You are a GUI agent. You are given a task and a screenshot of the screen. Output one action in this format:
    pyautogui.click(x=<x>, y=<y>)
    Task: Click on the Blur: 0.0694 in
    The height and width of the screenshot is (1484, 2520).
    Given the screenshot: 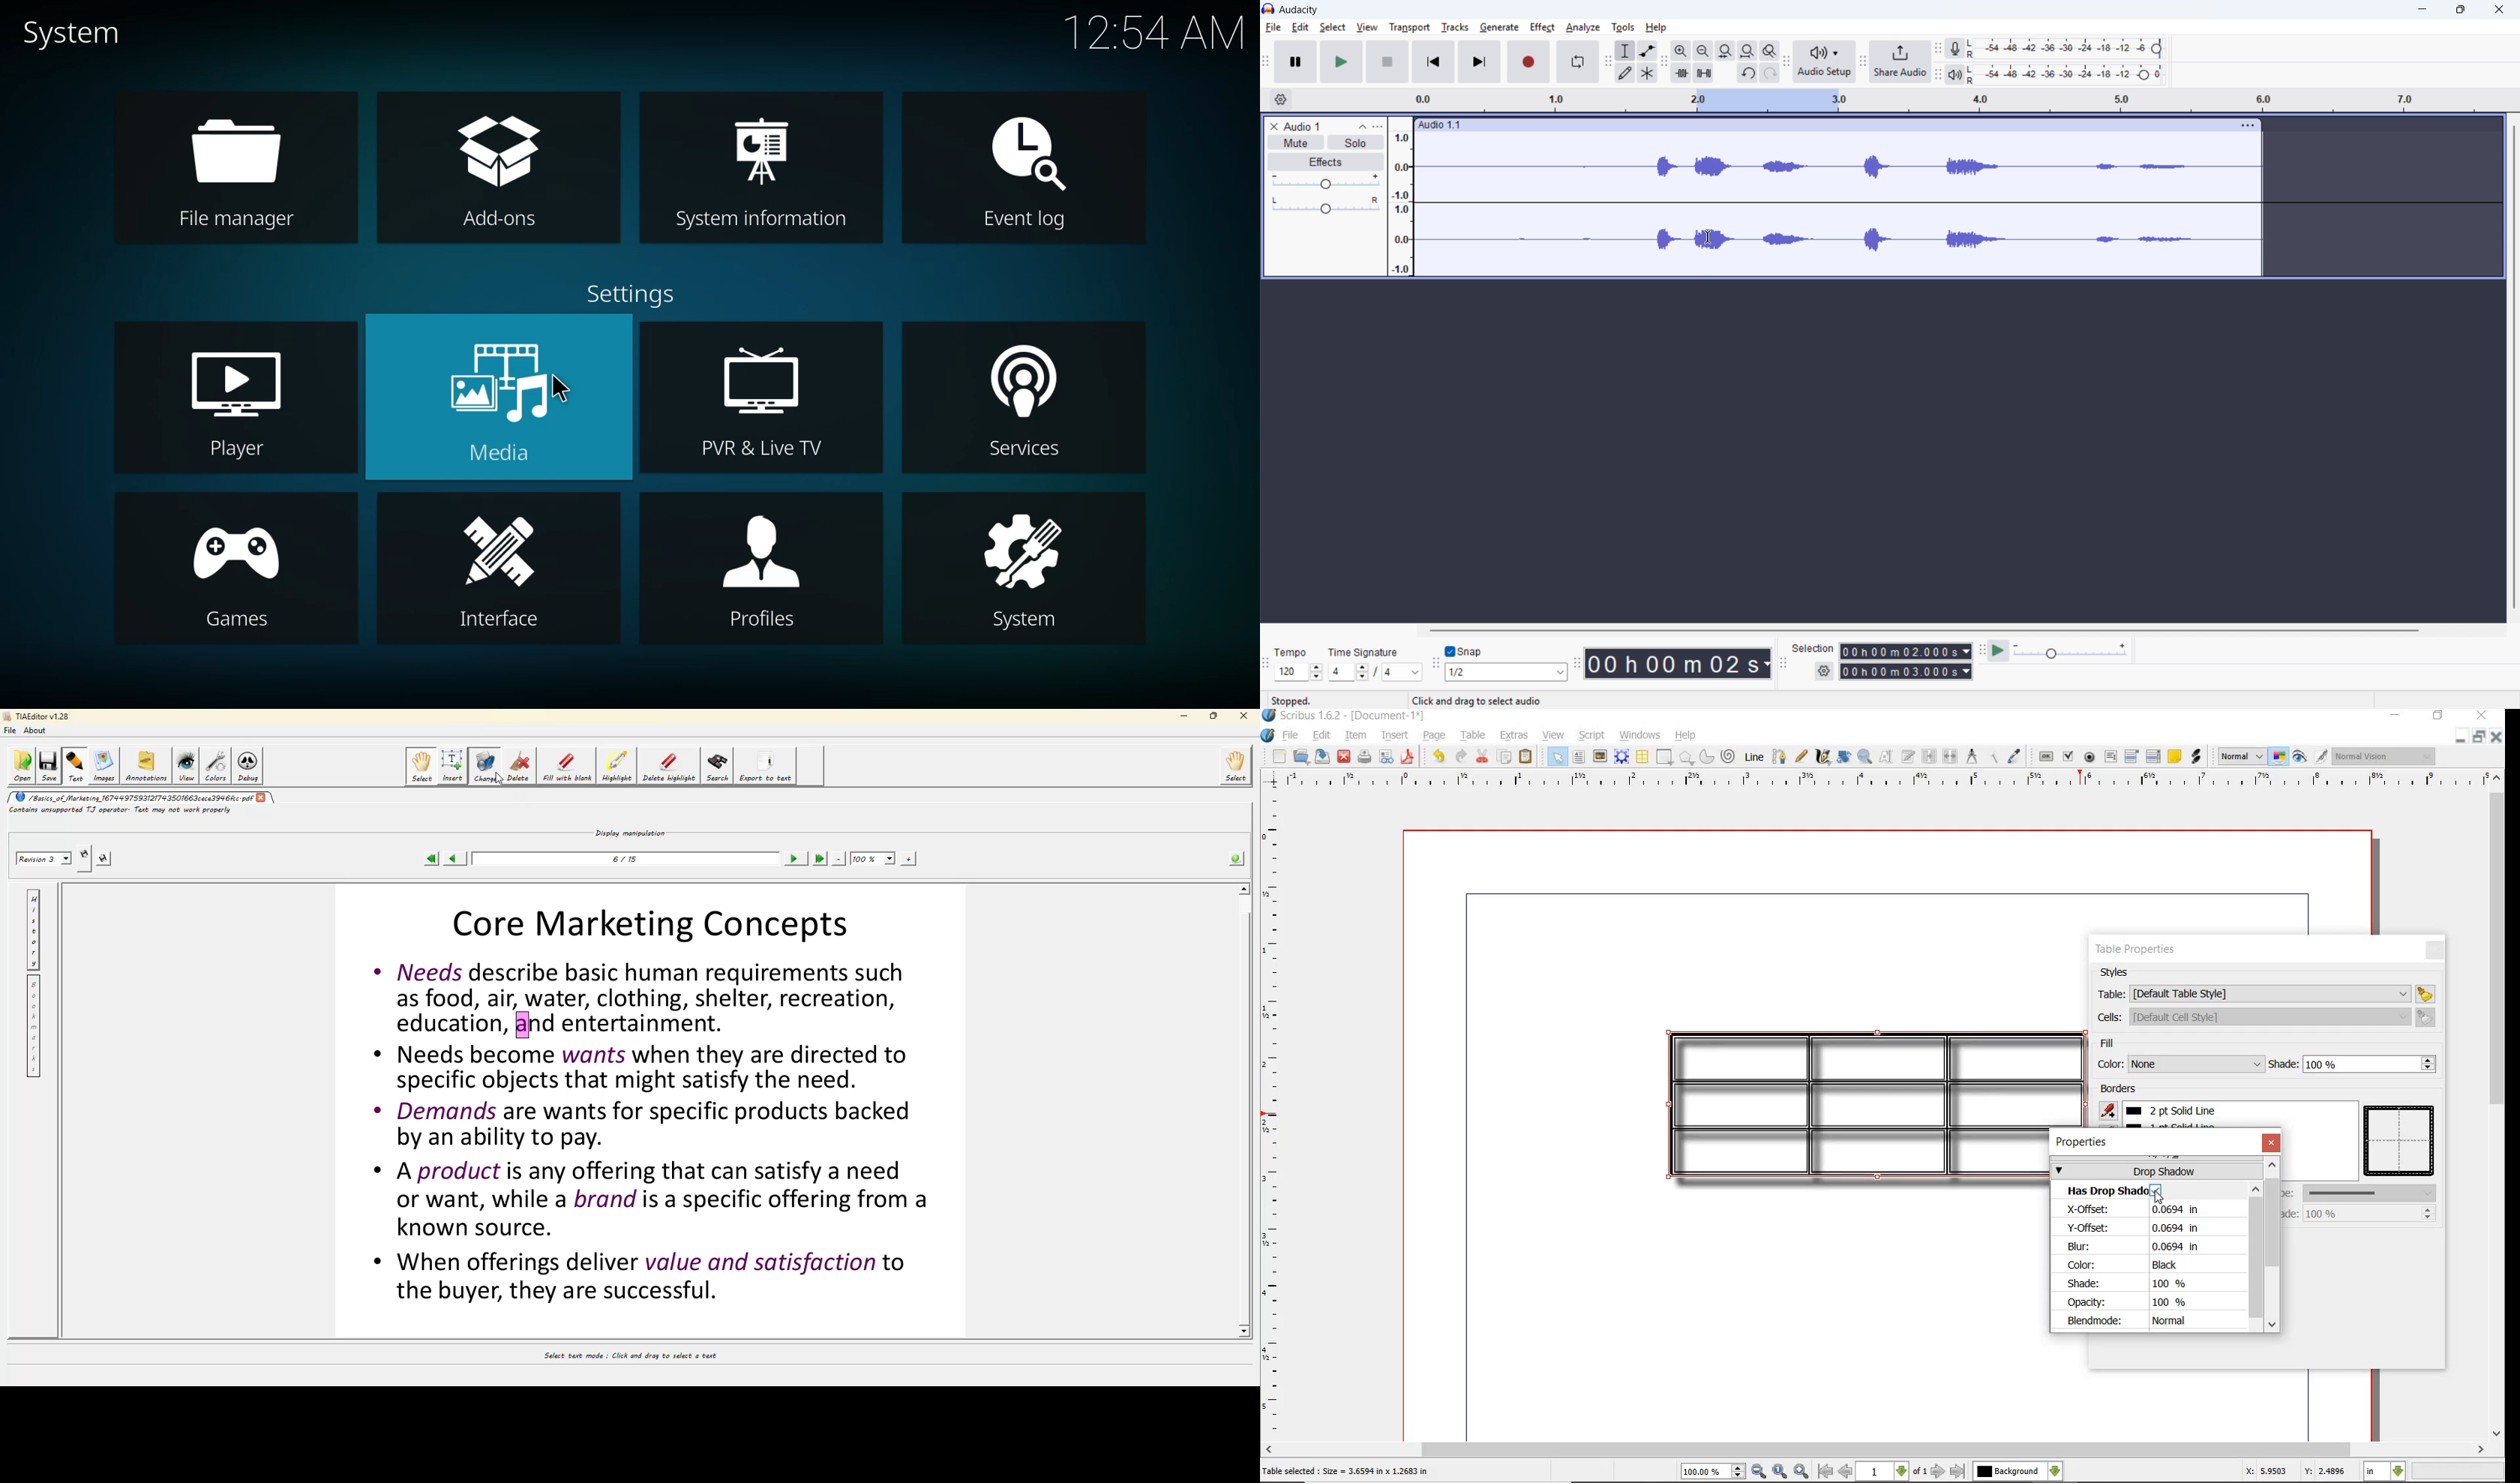 What is the action you would take?
    pyautogui.click(x=2133, y=1246)
    